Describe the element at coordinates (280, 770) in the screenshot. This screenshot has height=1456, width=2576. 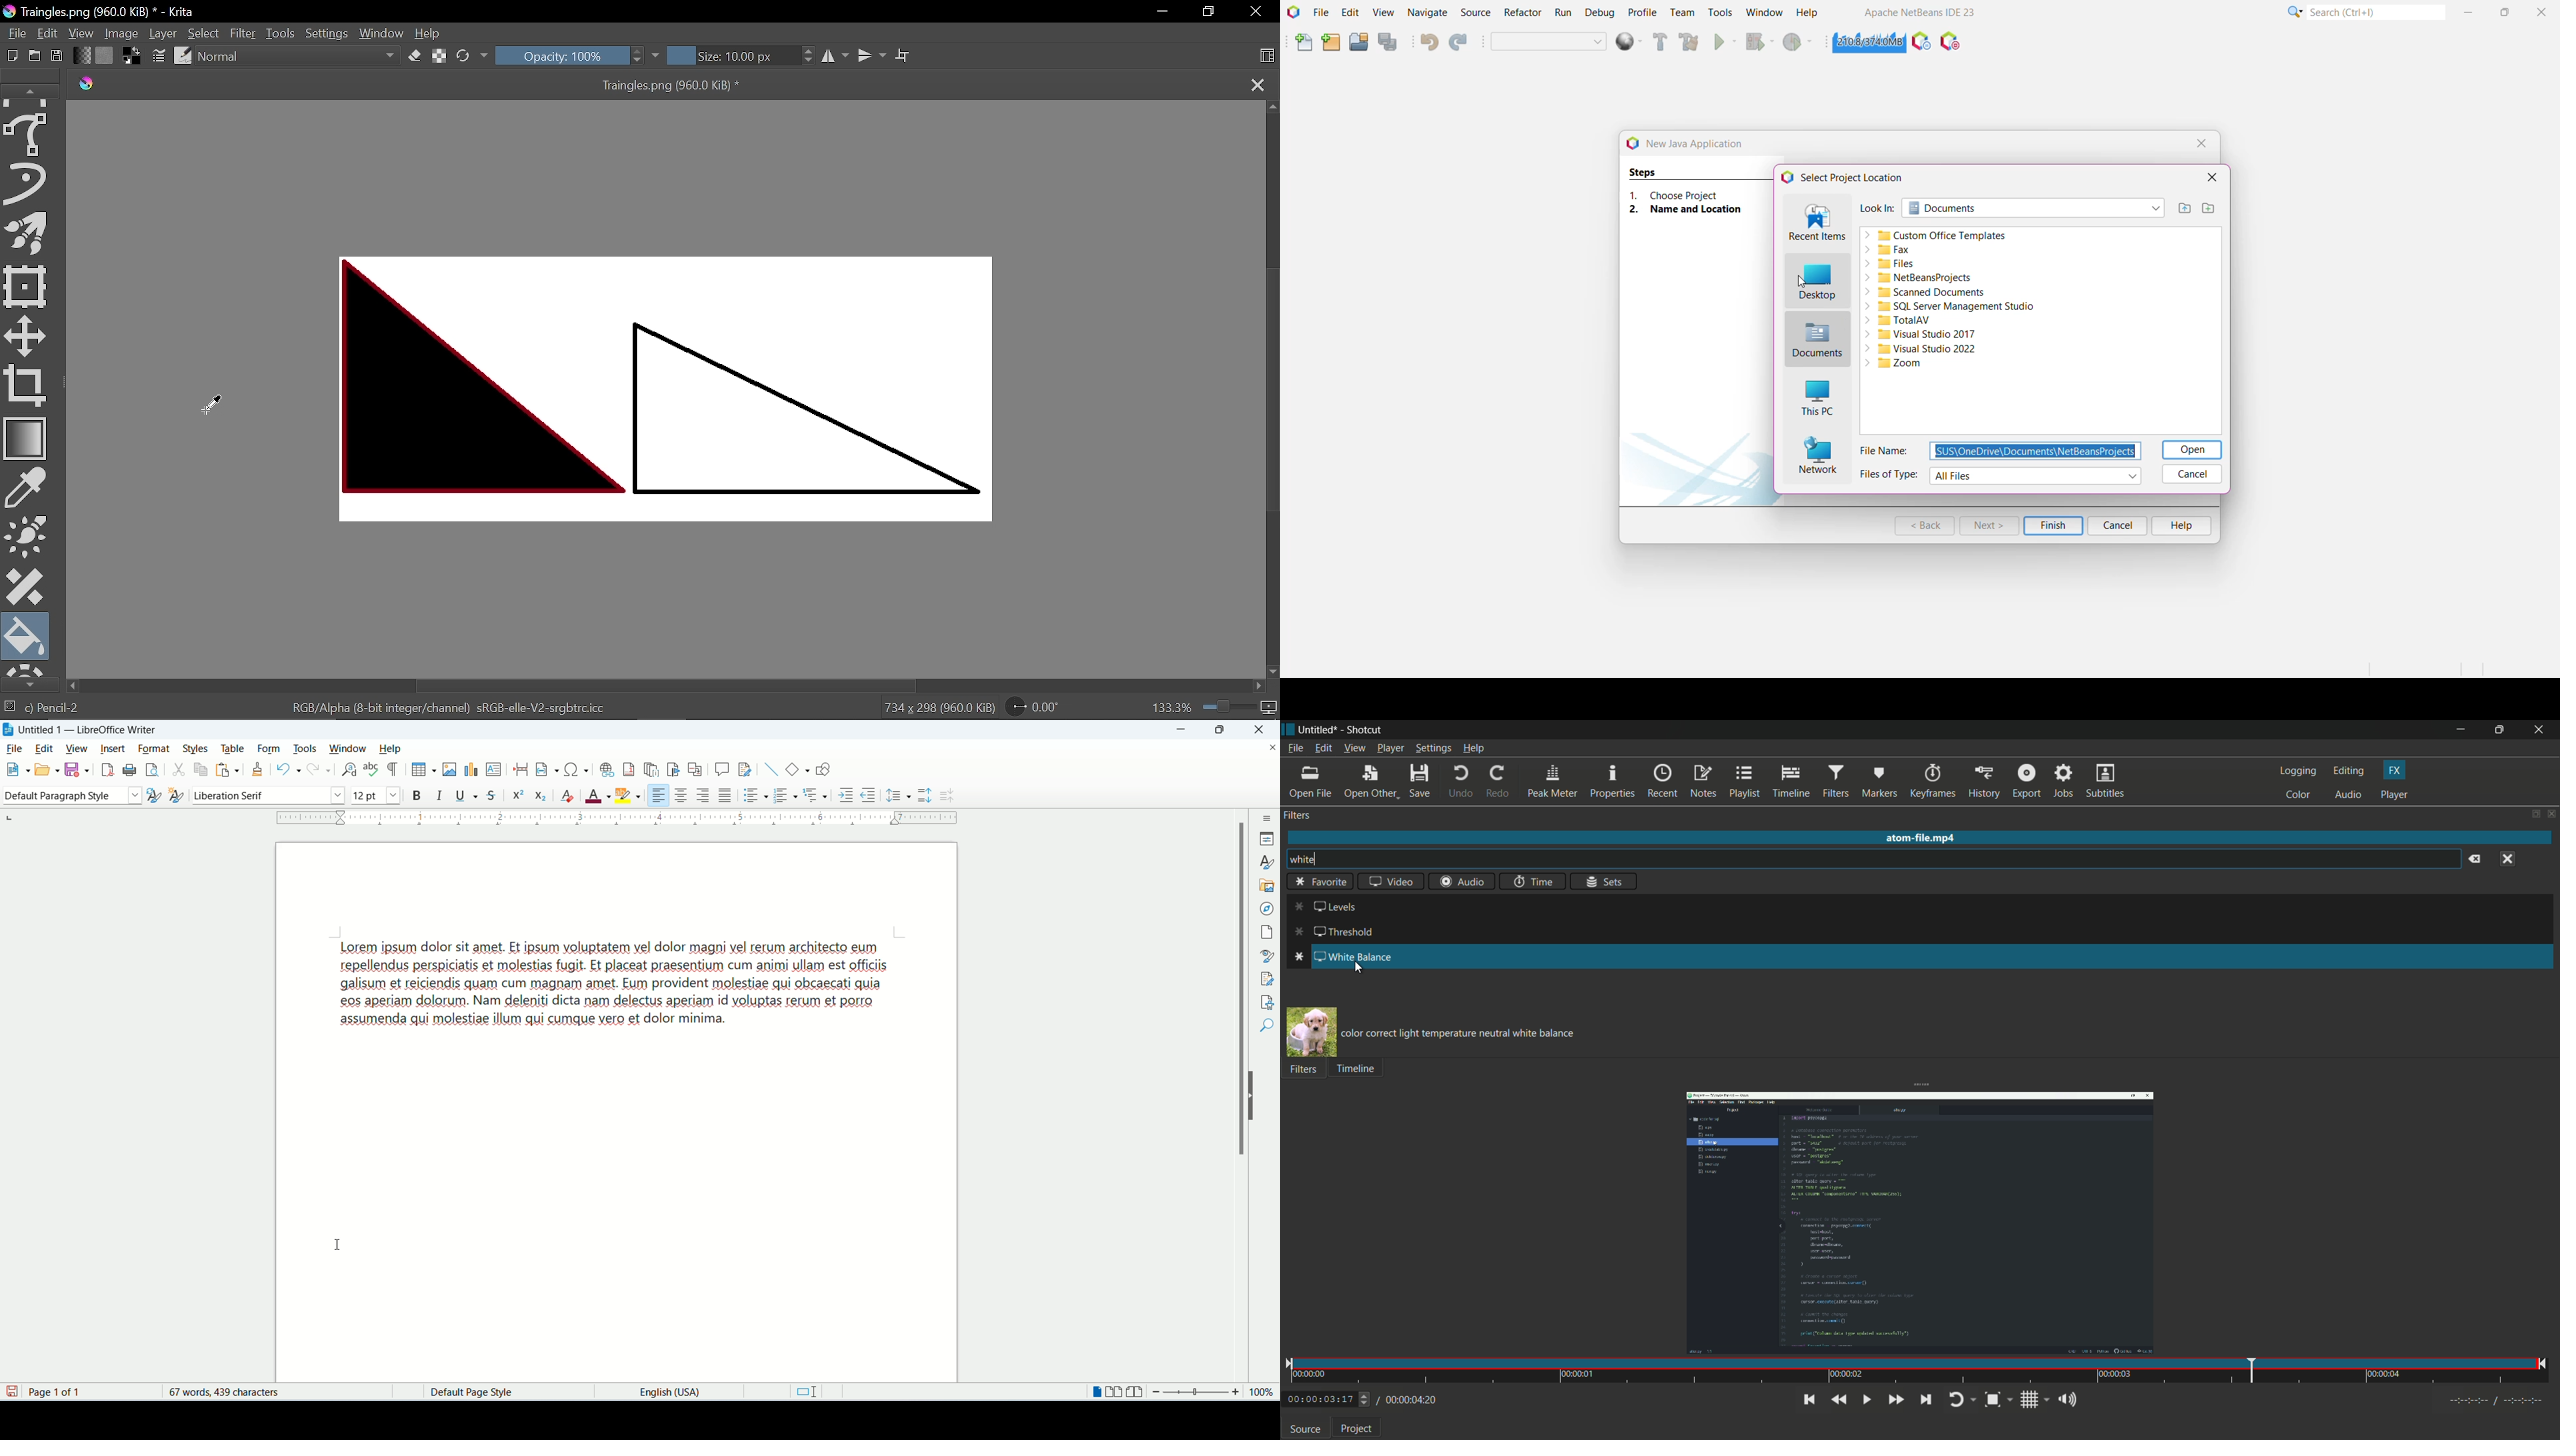
I see `undo` at that location.